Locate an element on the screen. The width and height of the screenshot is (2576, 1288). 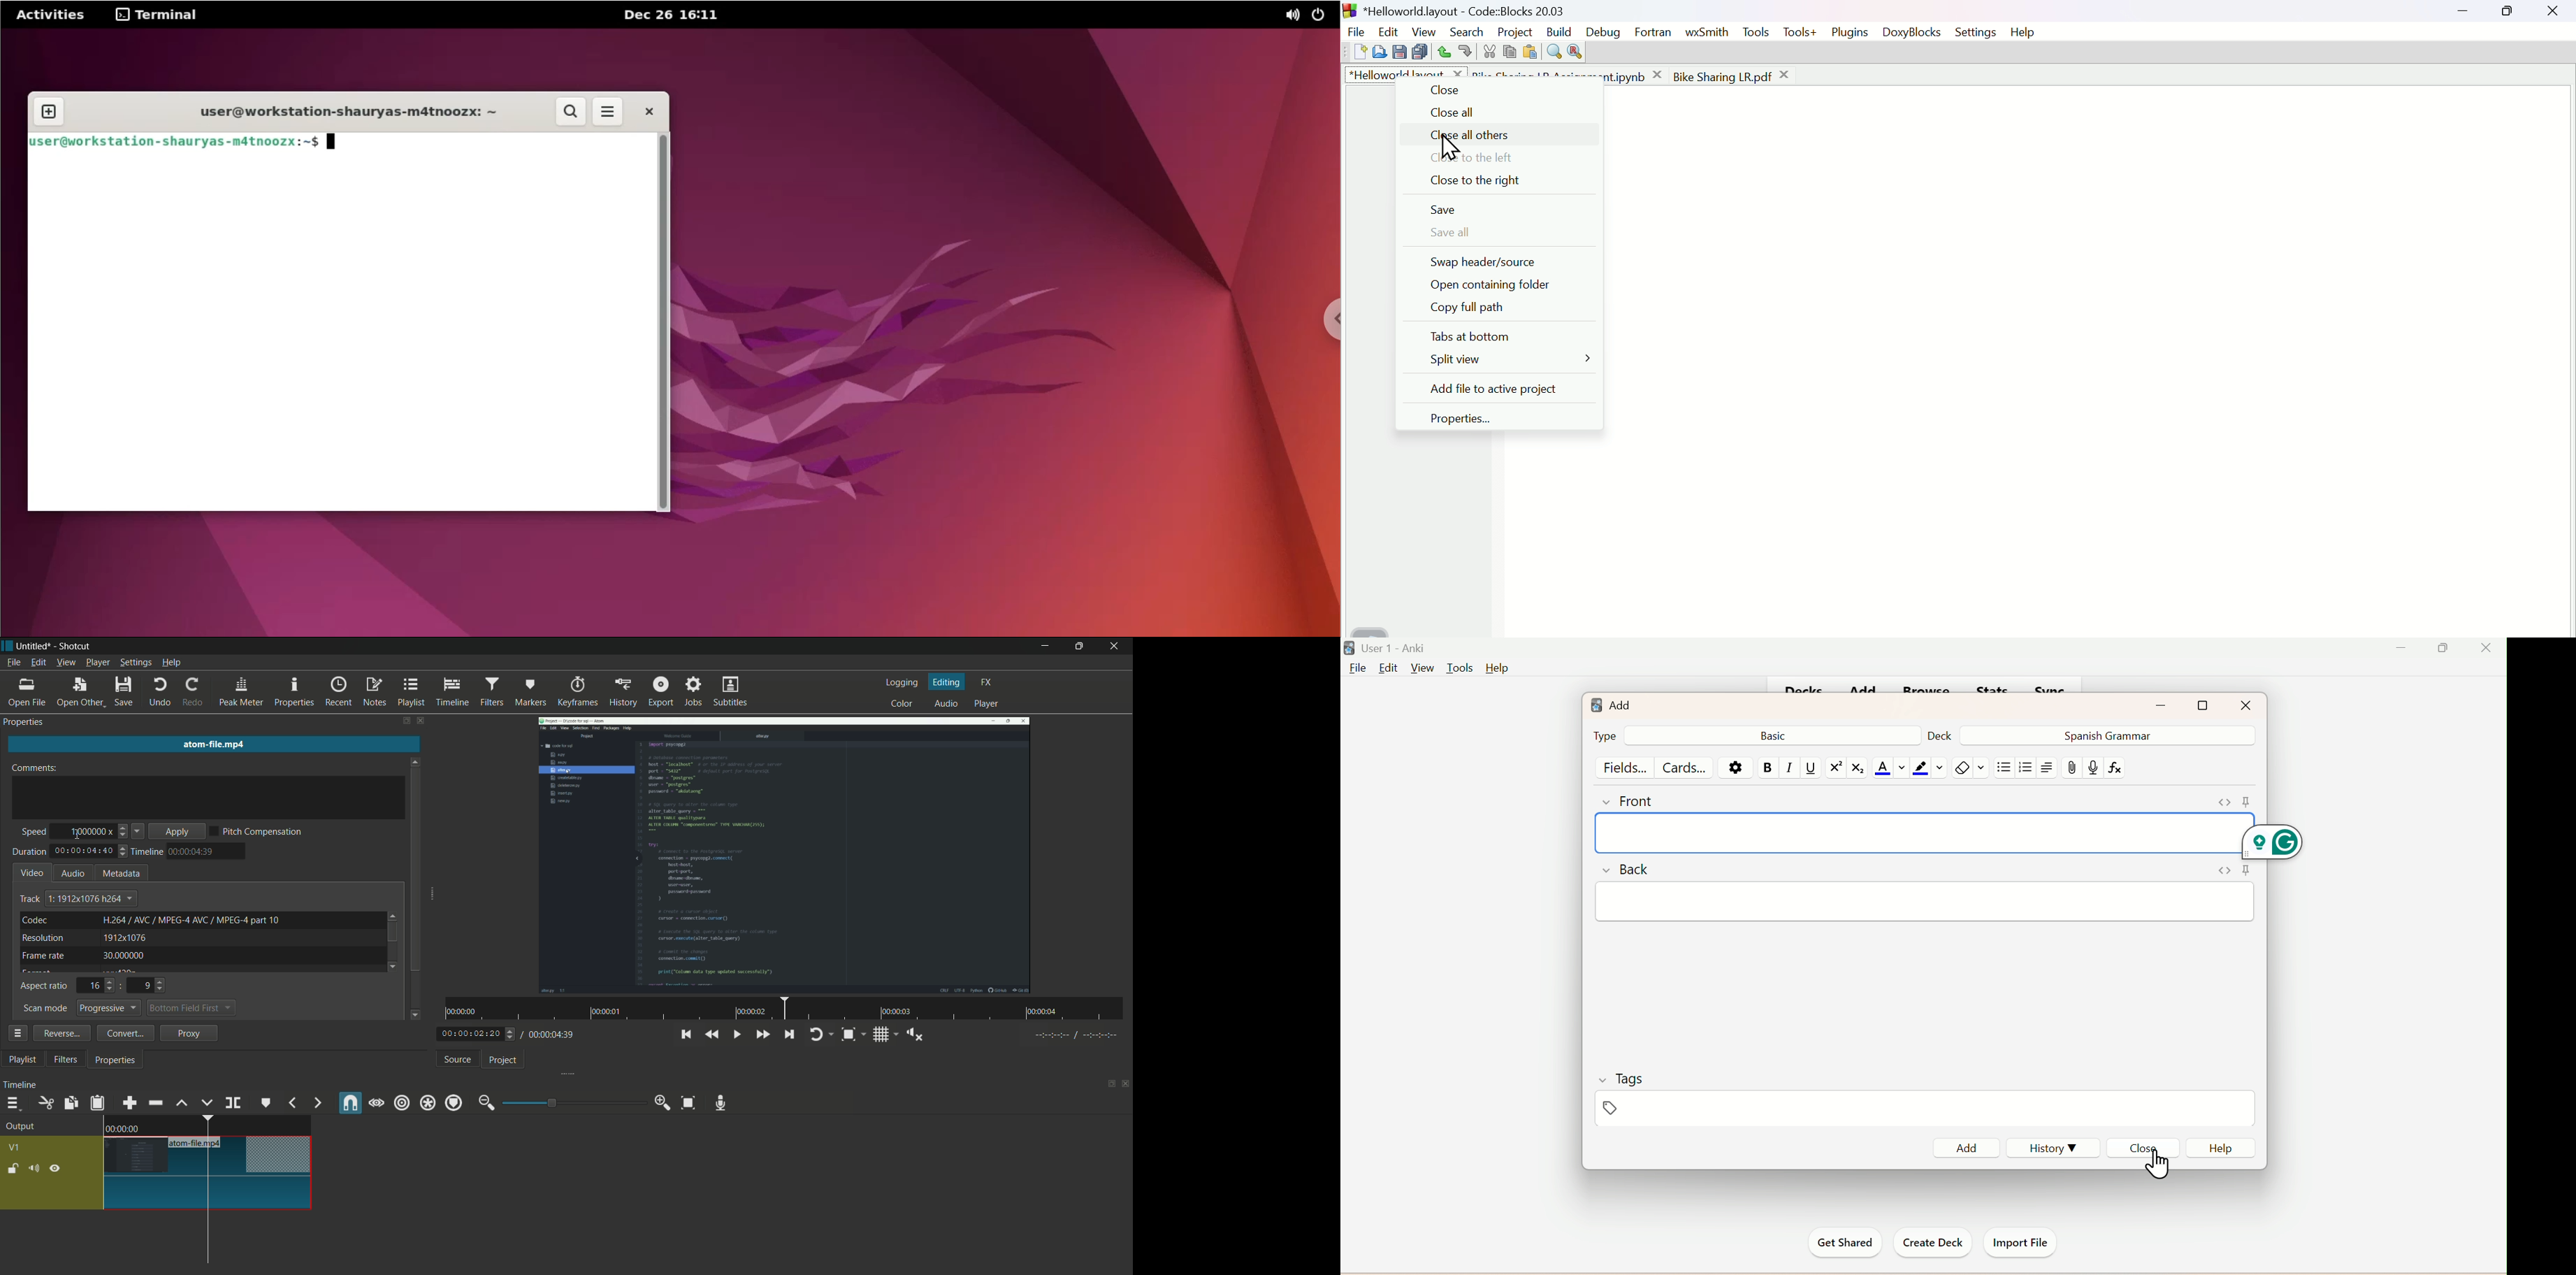
sound options is located at coordinates (1289, 17).